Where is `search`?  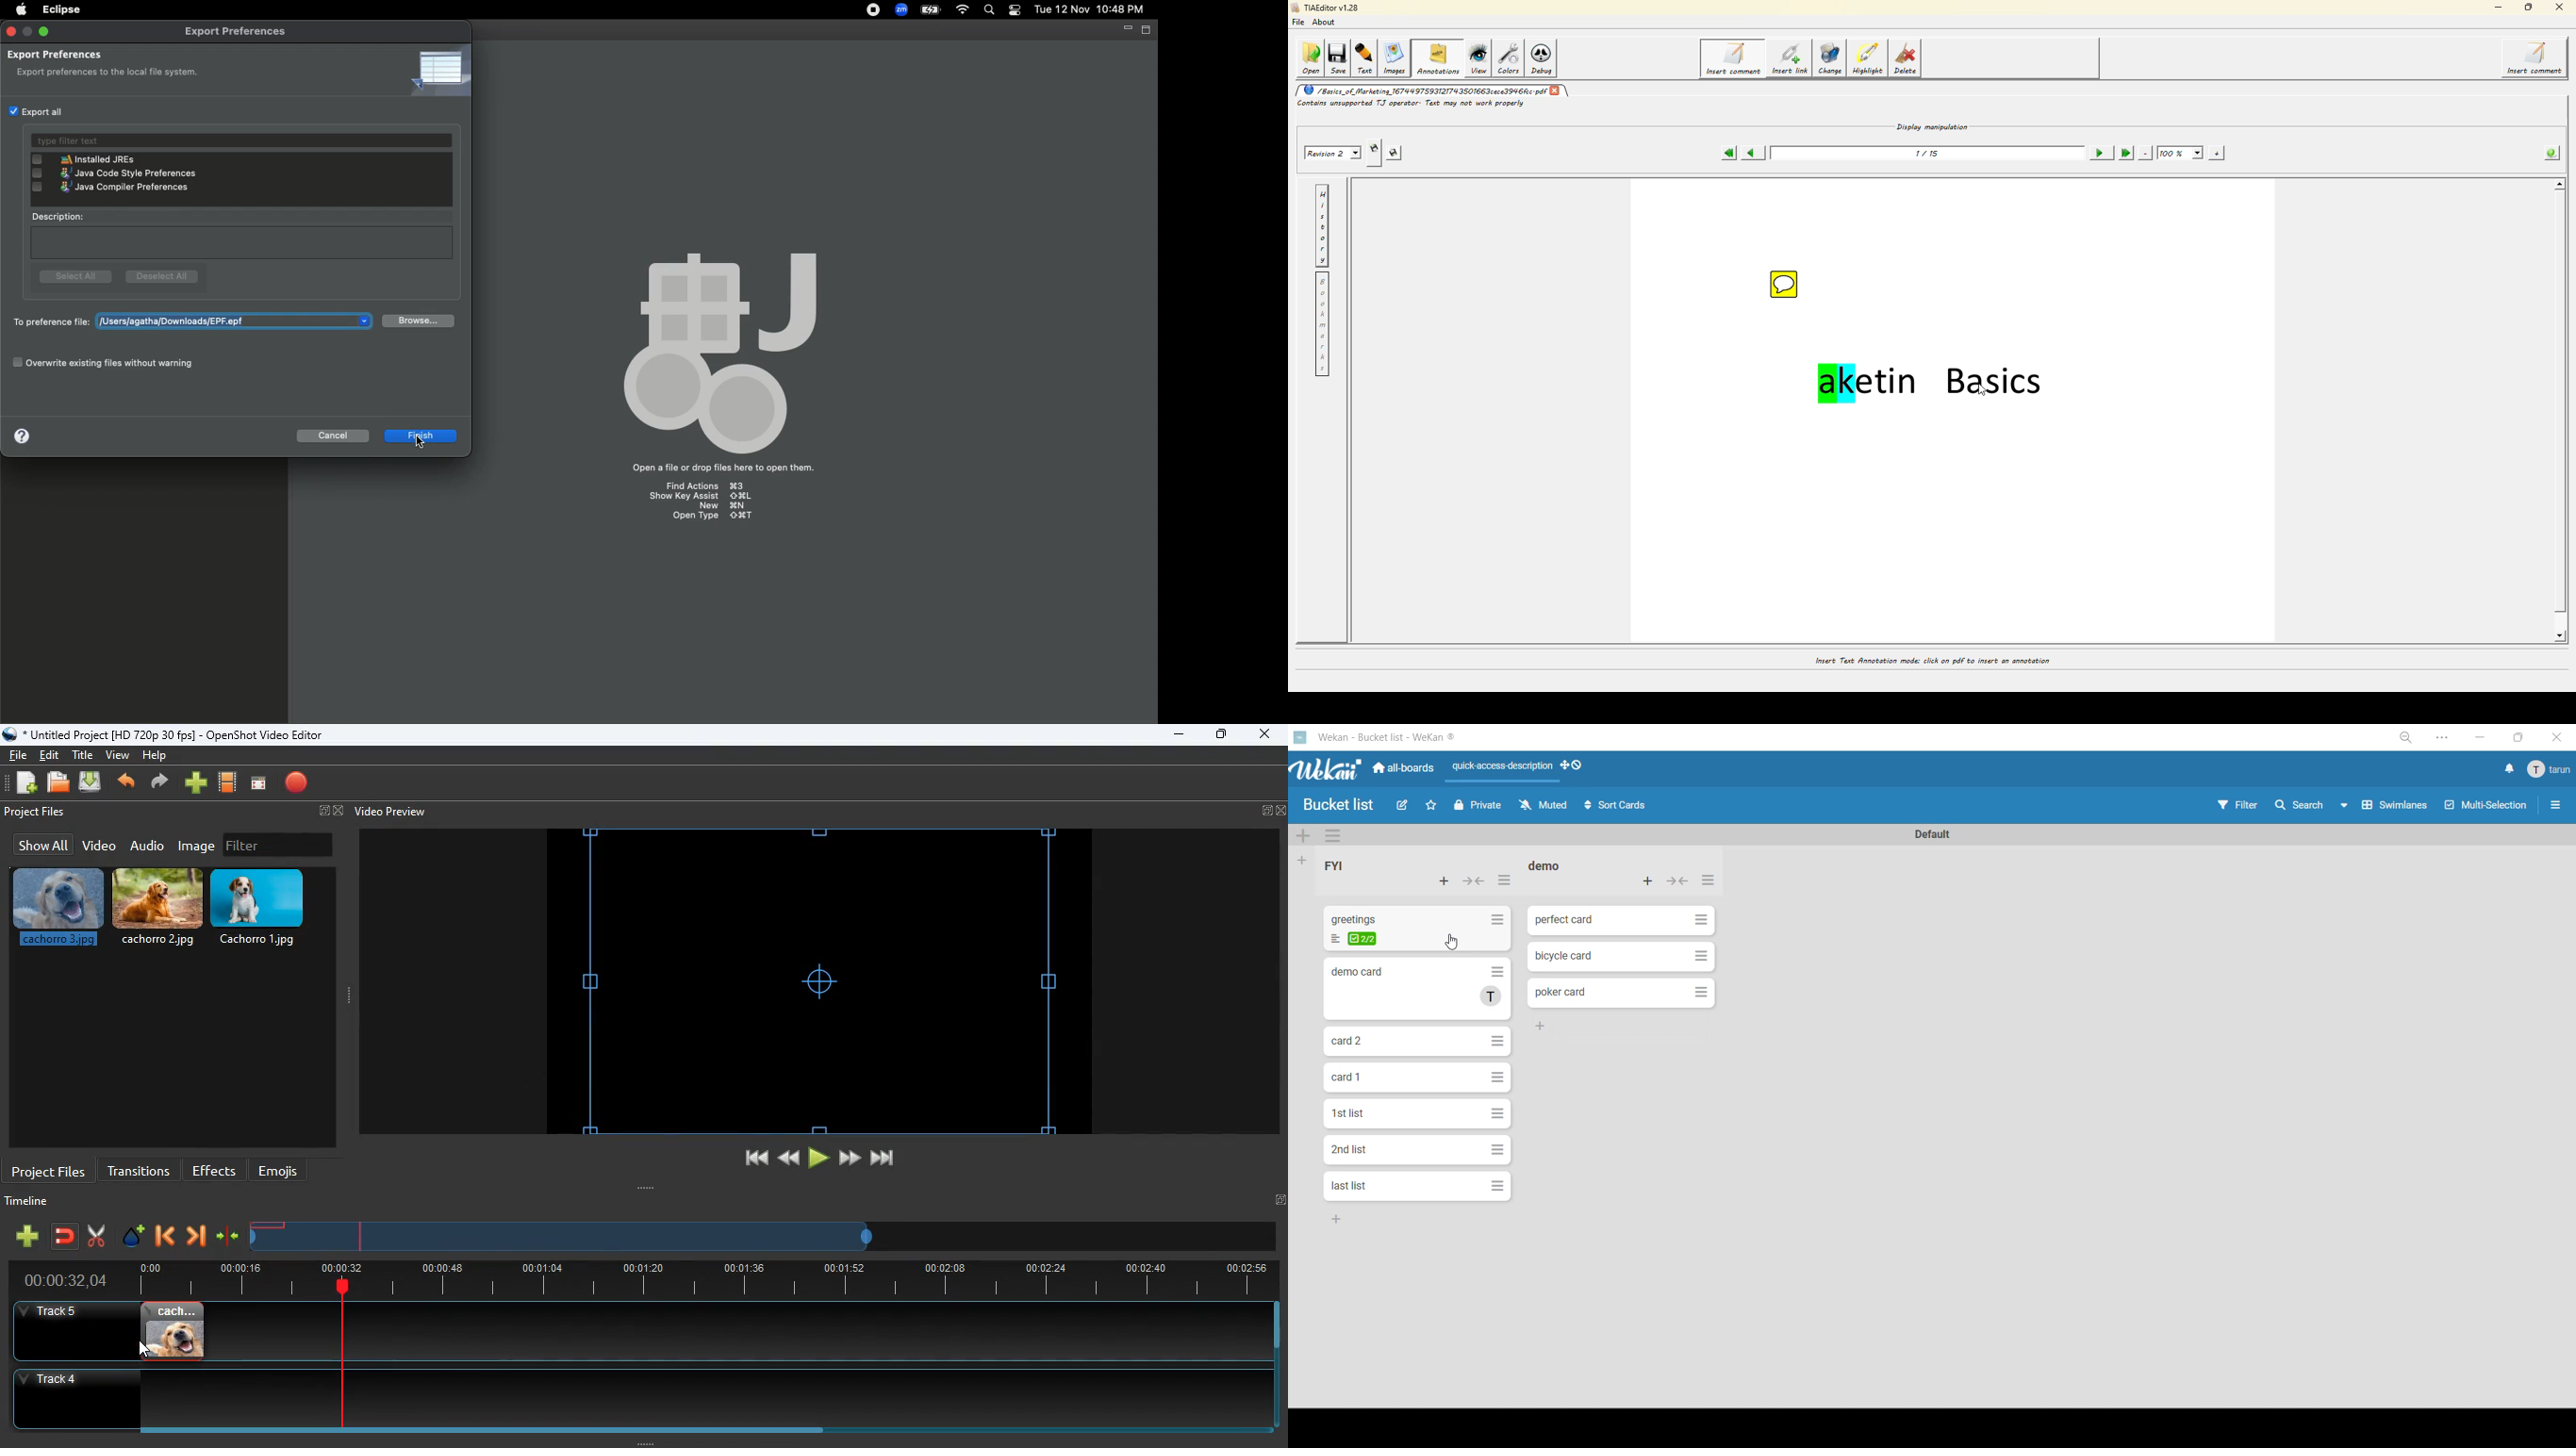
search is located at coordinates (2312, 806).